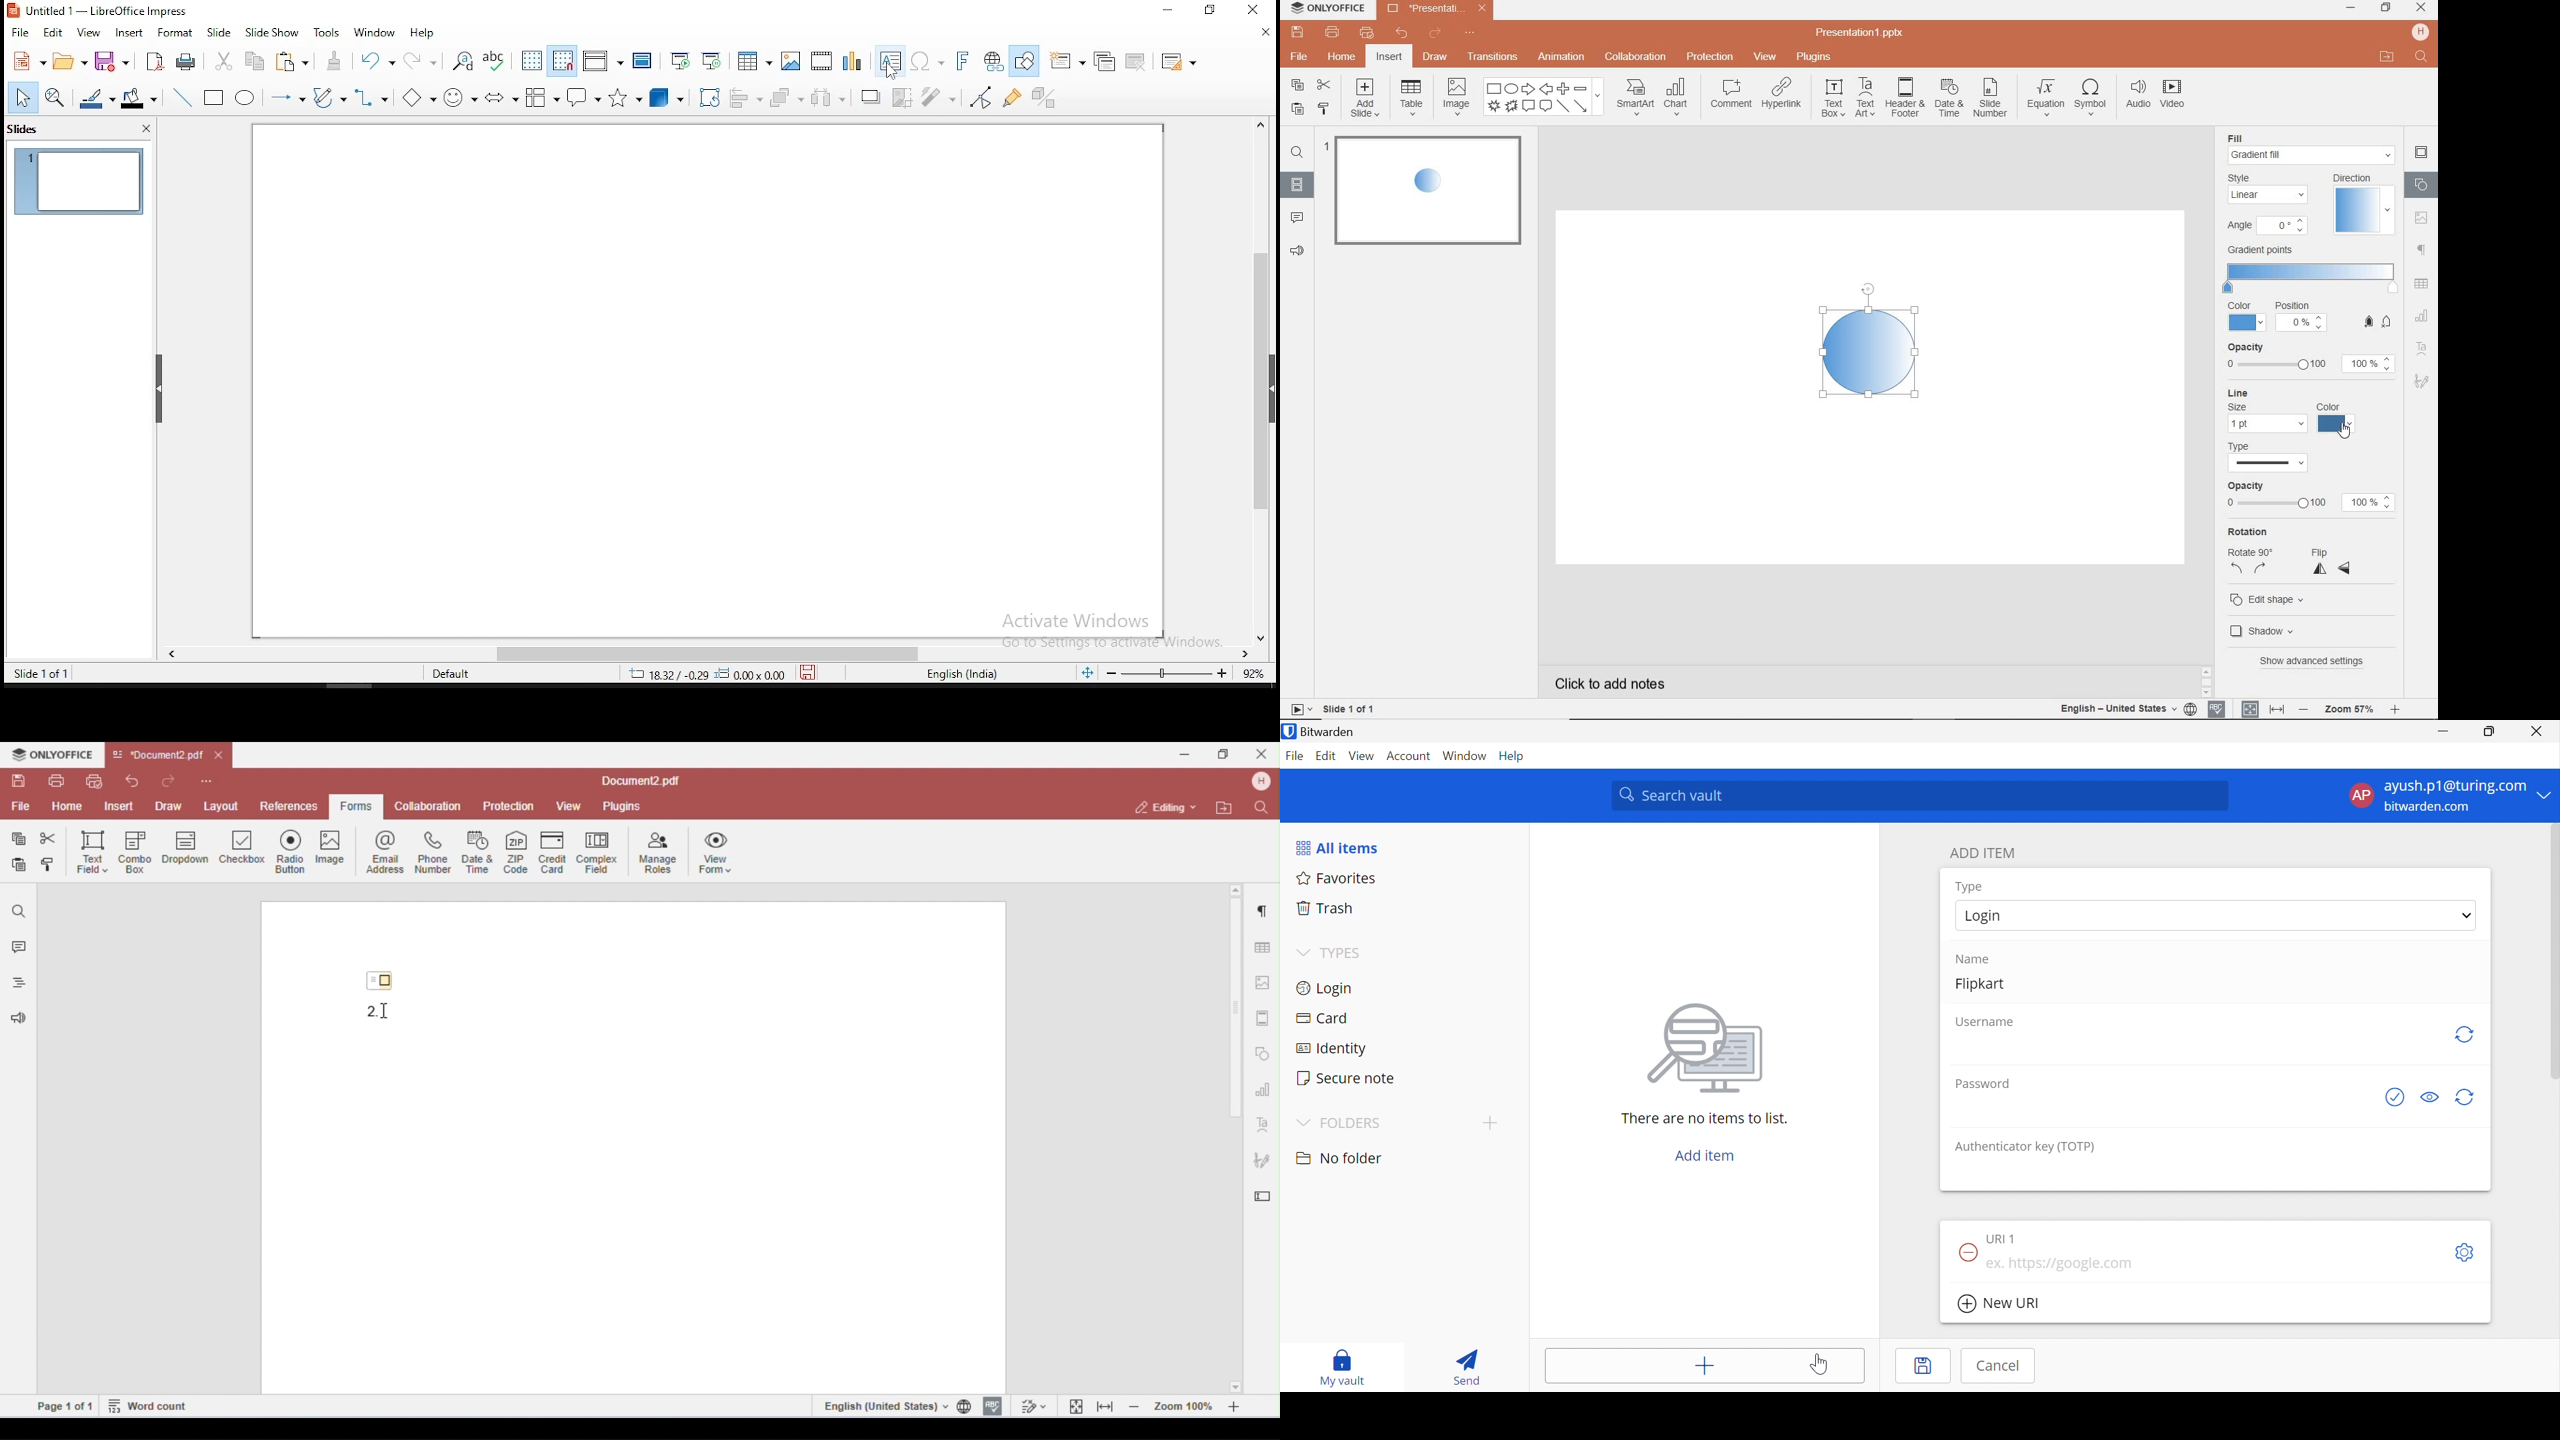 This screenshot has width=2576, height=1456. I want to click on SHADOW, so click(2266, 630).